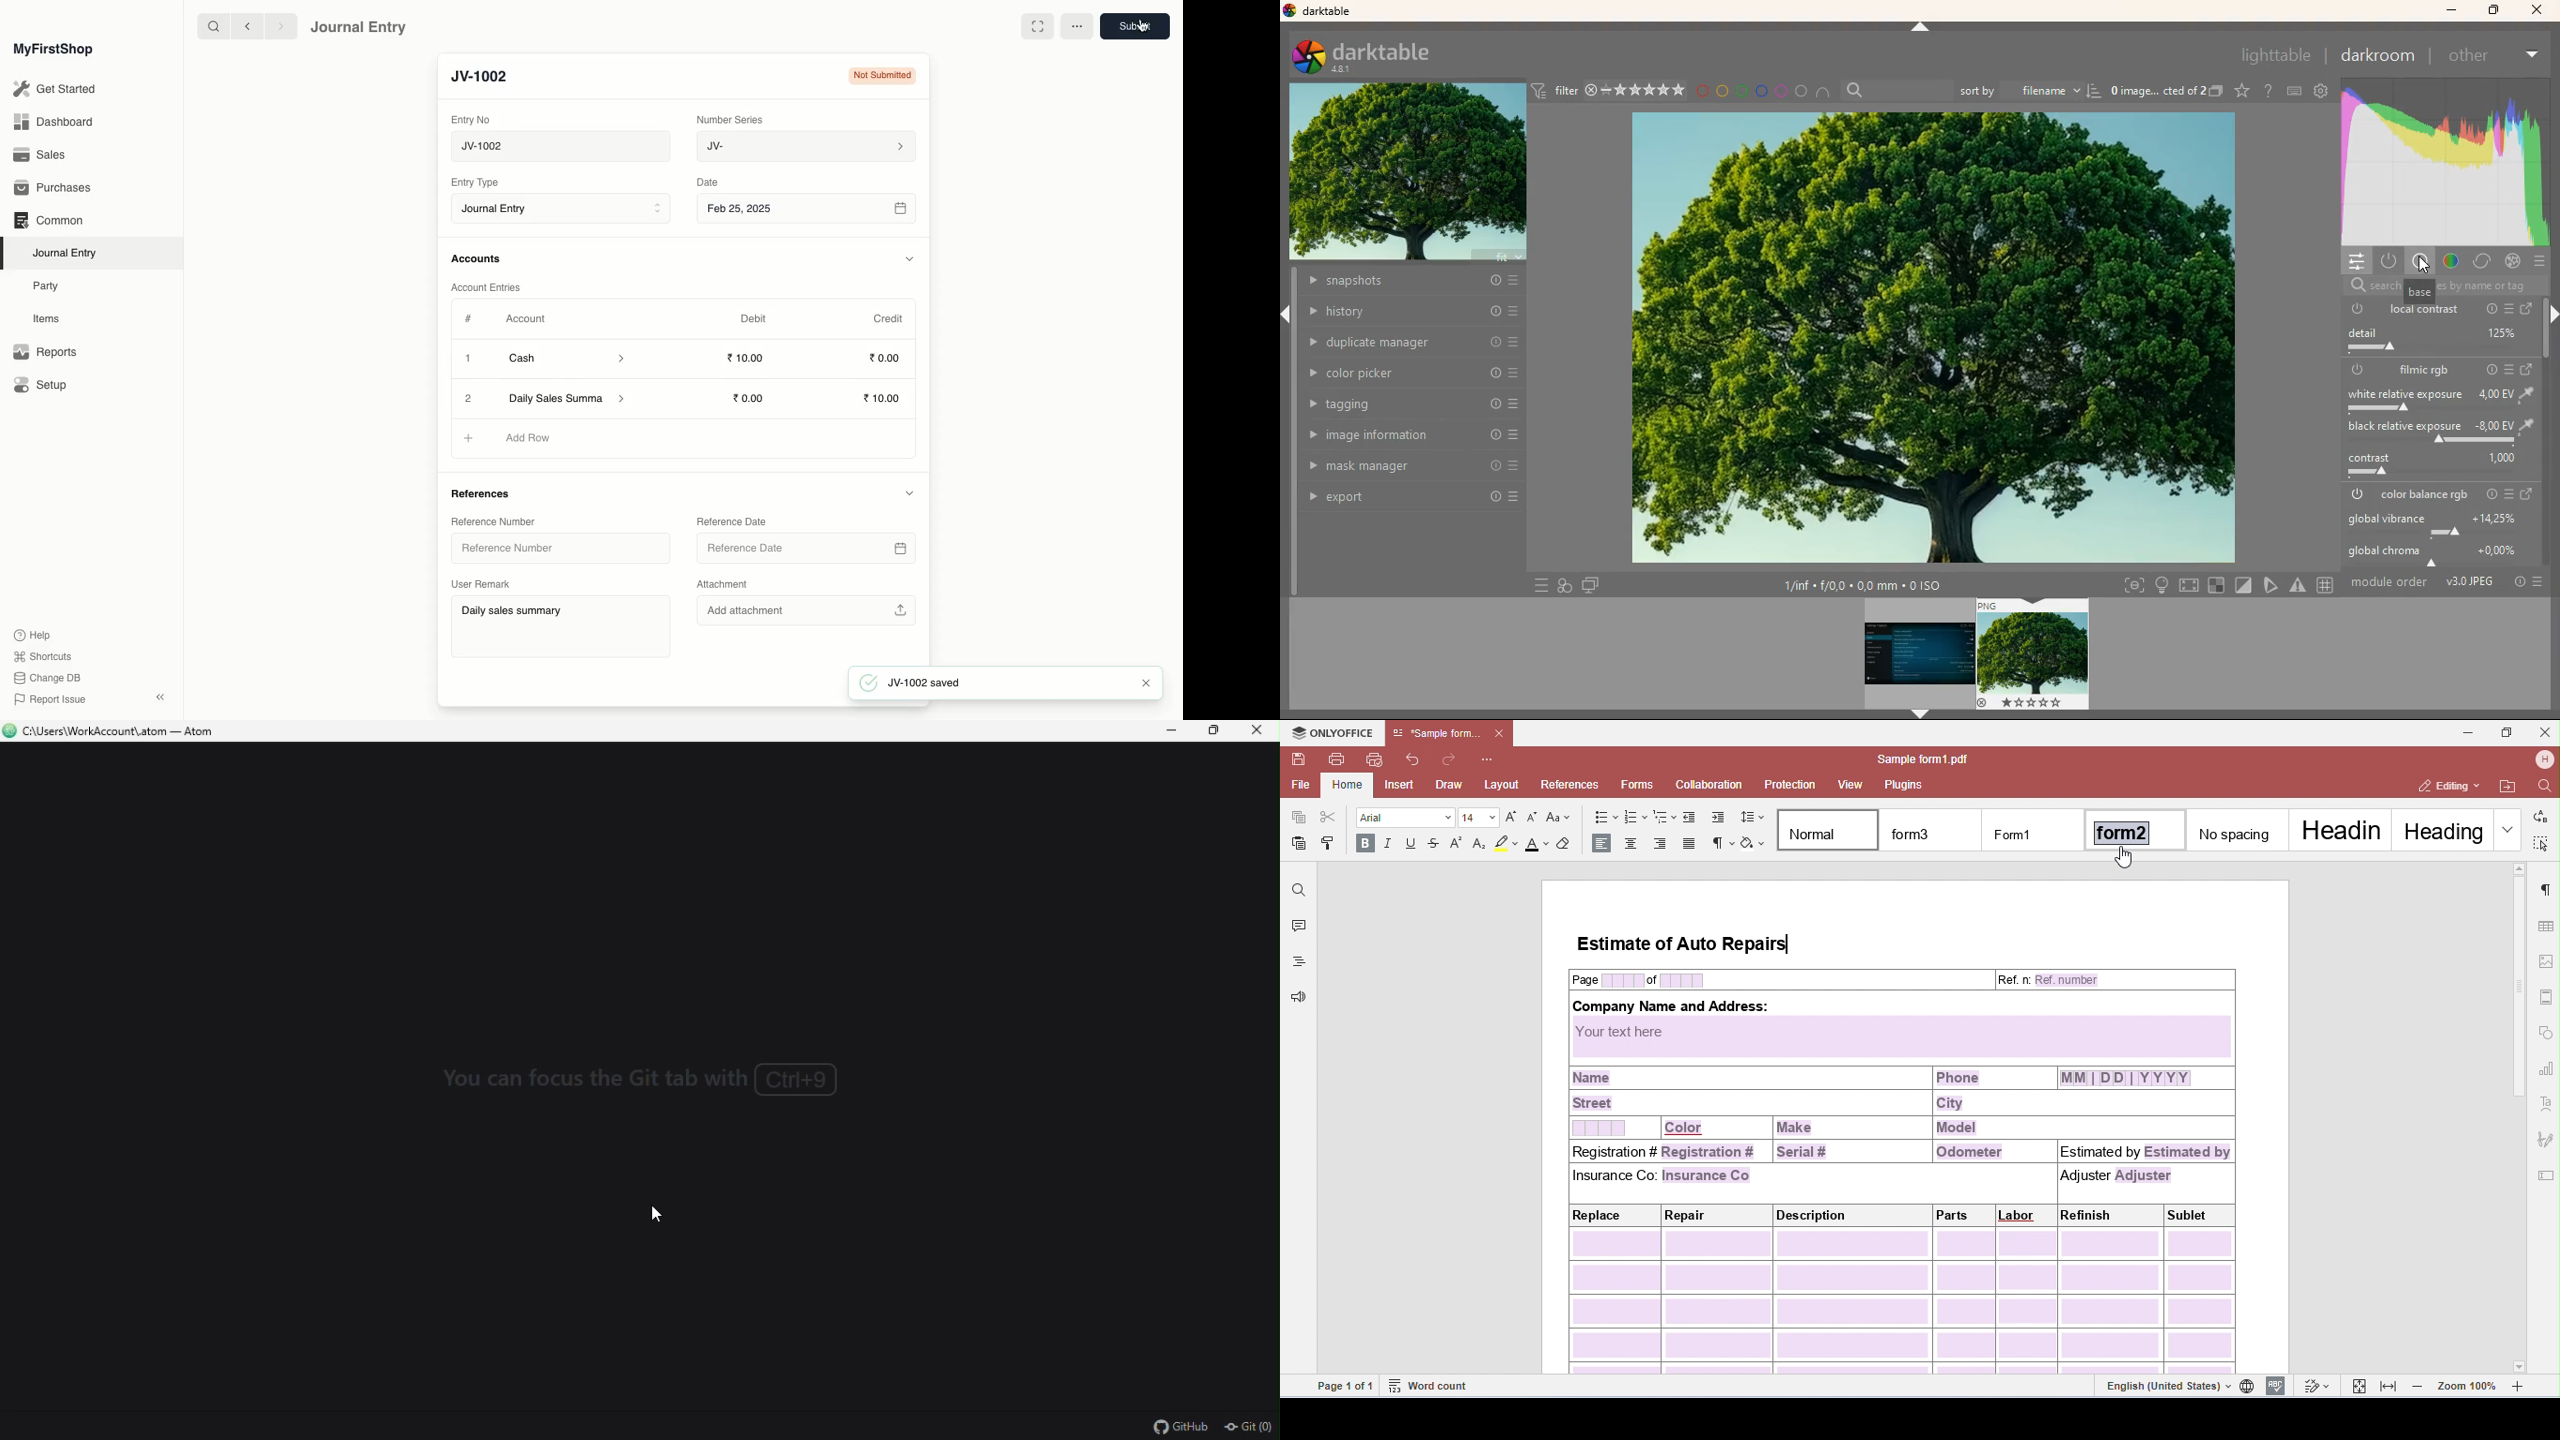  What do you see at coordinates (42, 386) in the screenshot?
I see `Setup` at bounding box center [42, 386].